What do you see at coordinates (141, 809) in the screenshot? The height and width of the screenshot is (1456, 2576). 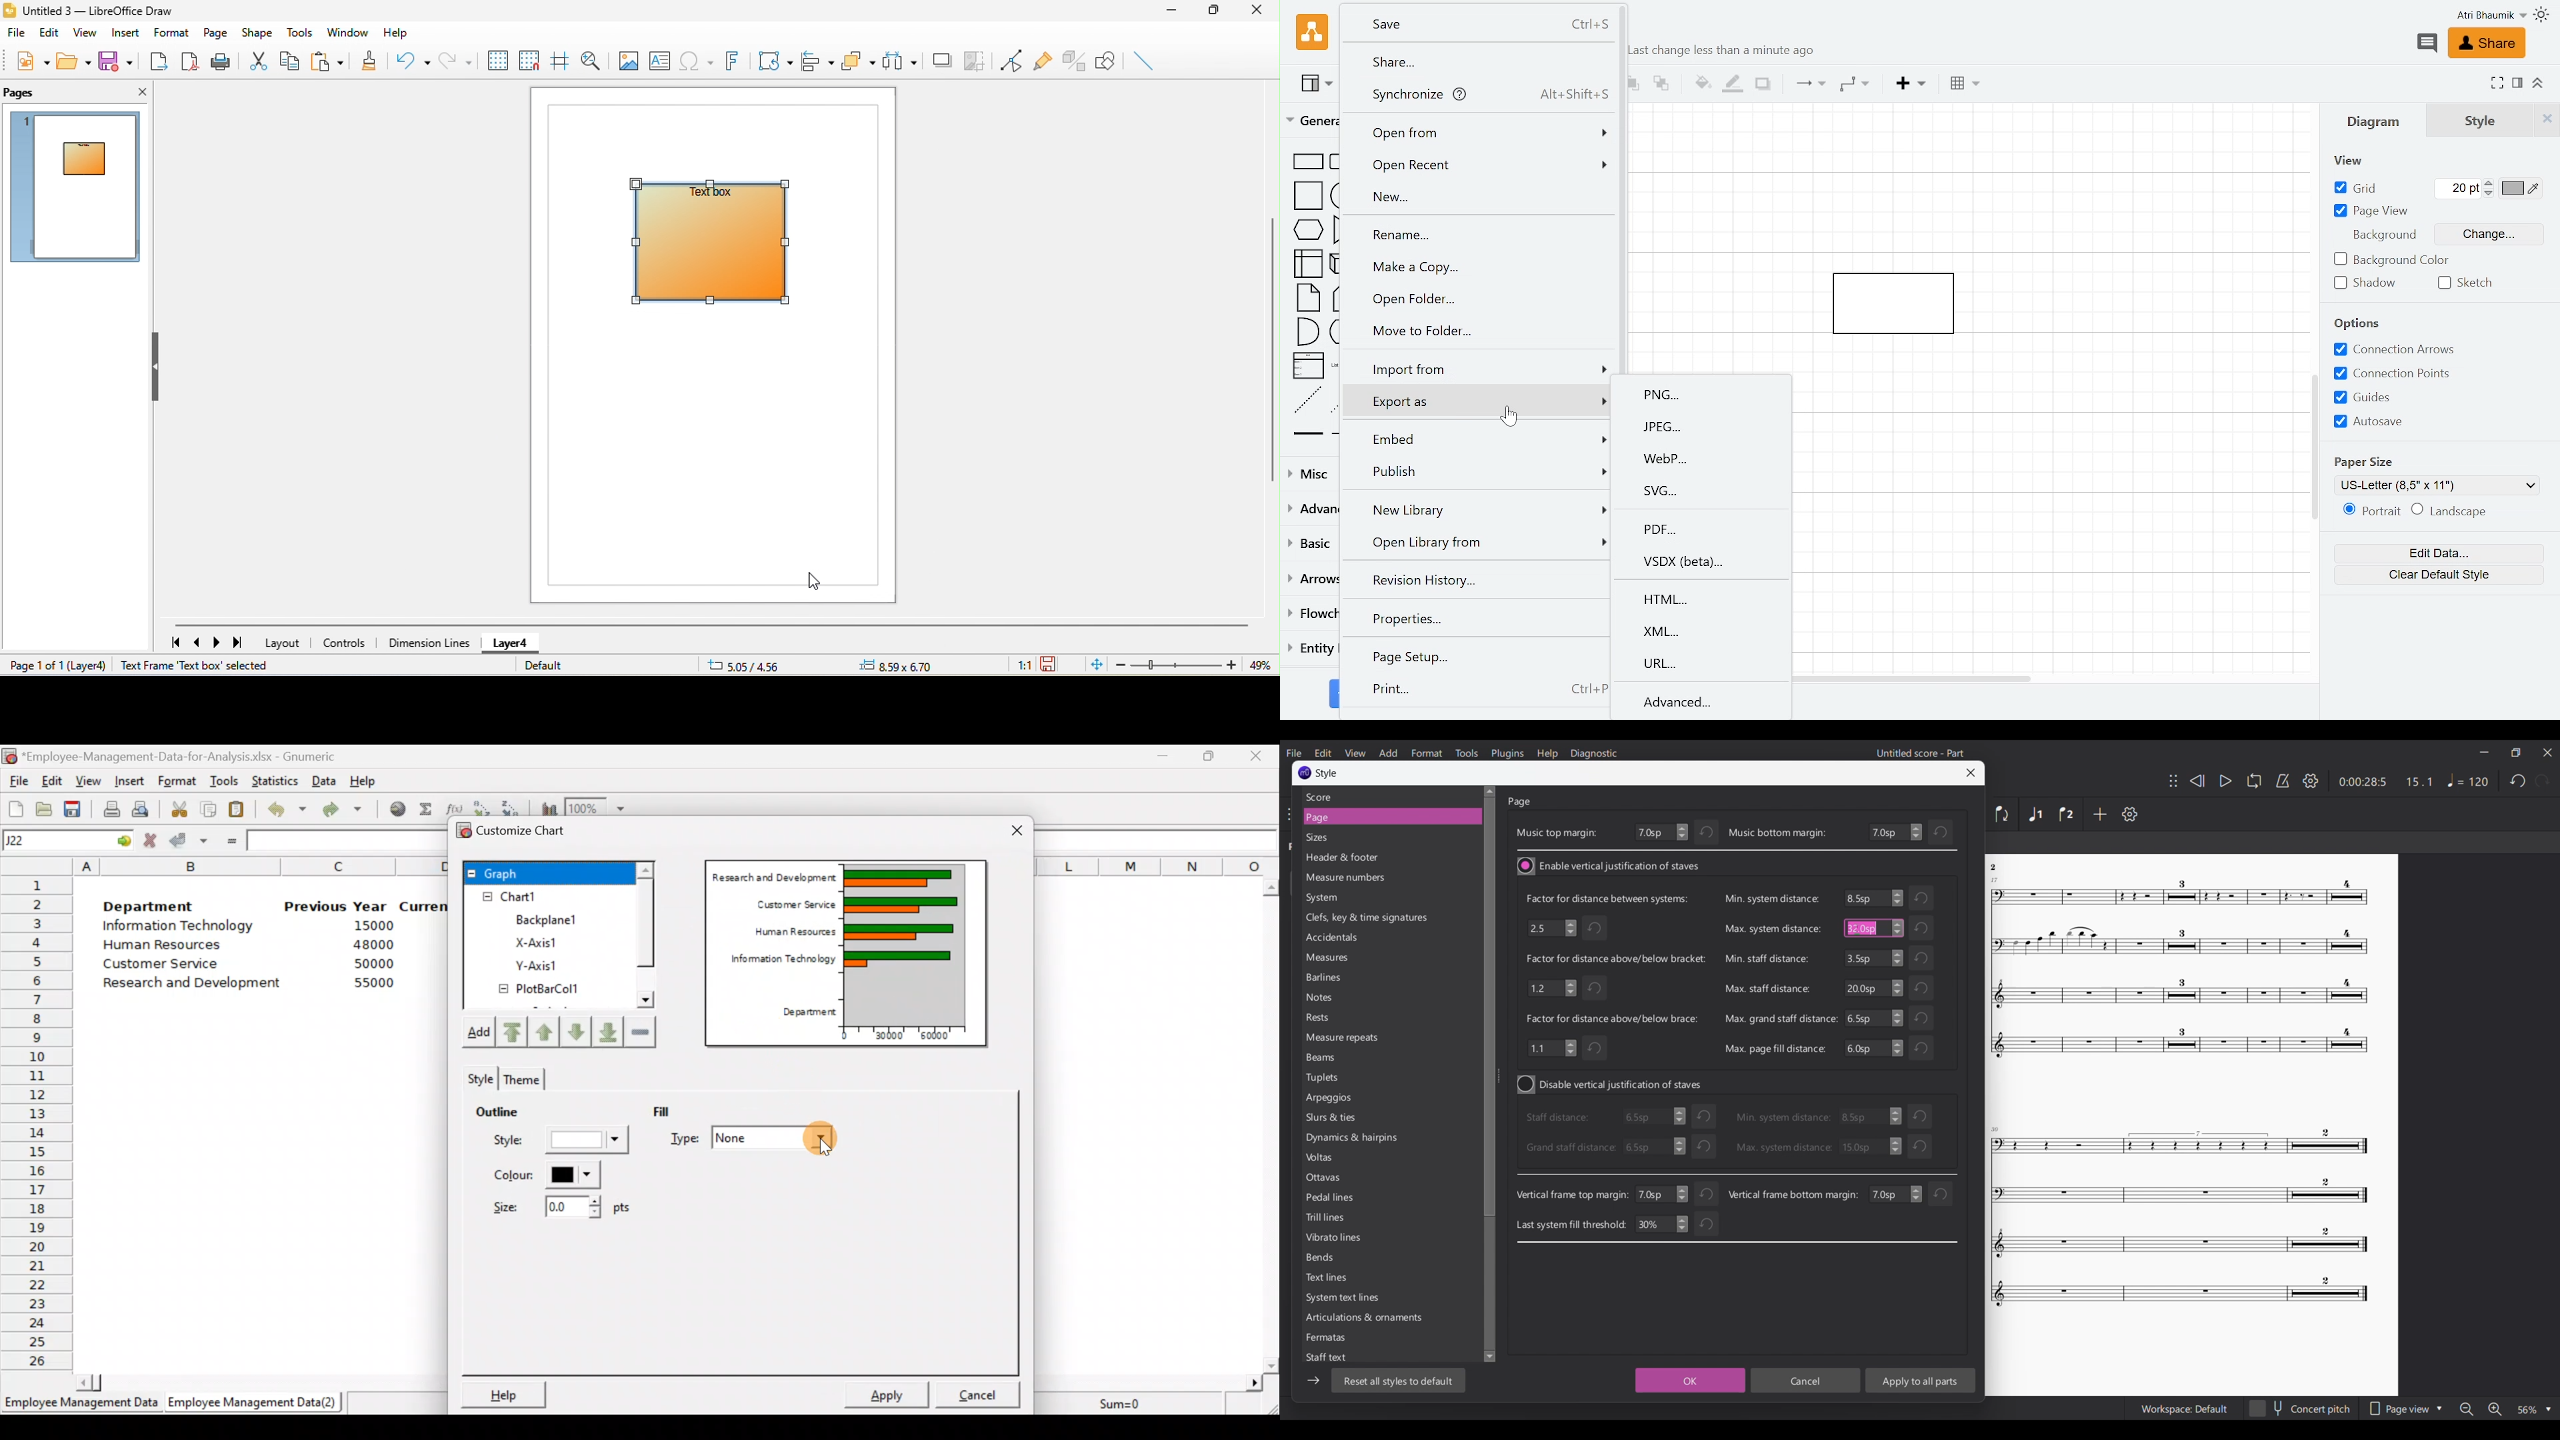 I see `Print preview` at bounding box center [141, 809].